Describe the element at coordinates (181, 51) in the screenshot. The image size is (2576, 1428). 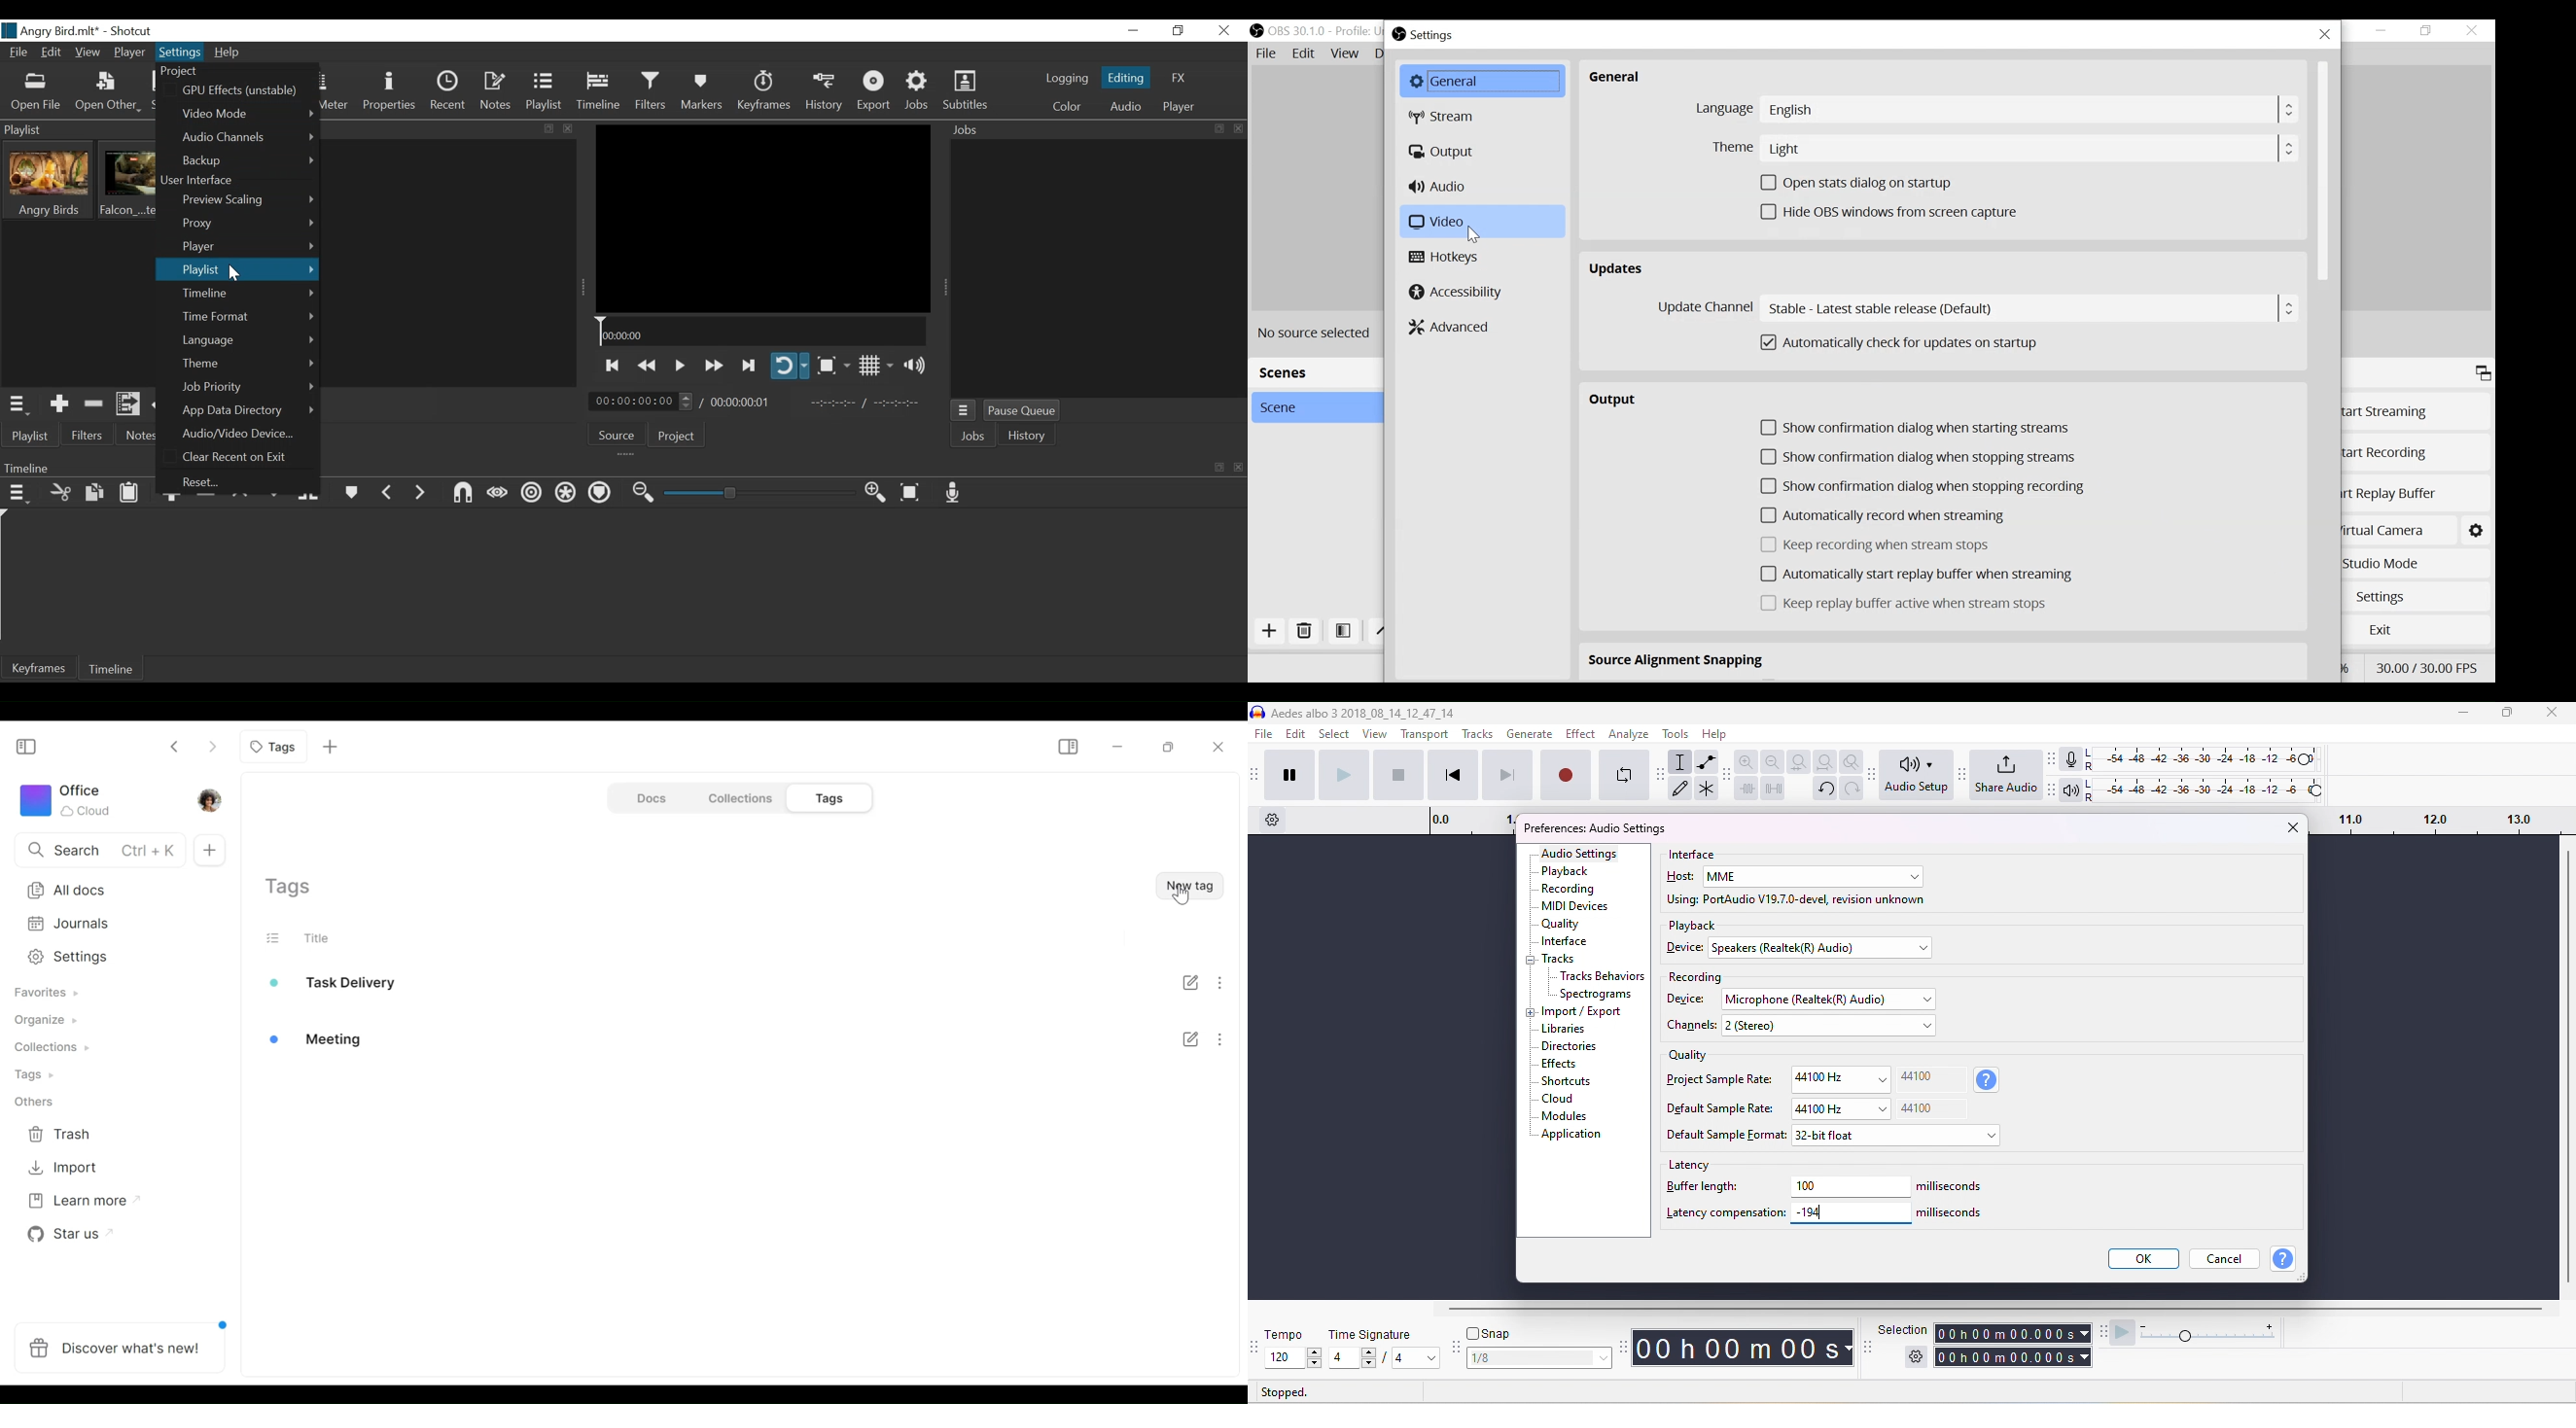
I see `Settings` at that location.